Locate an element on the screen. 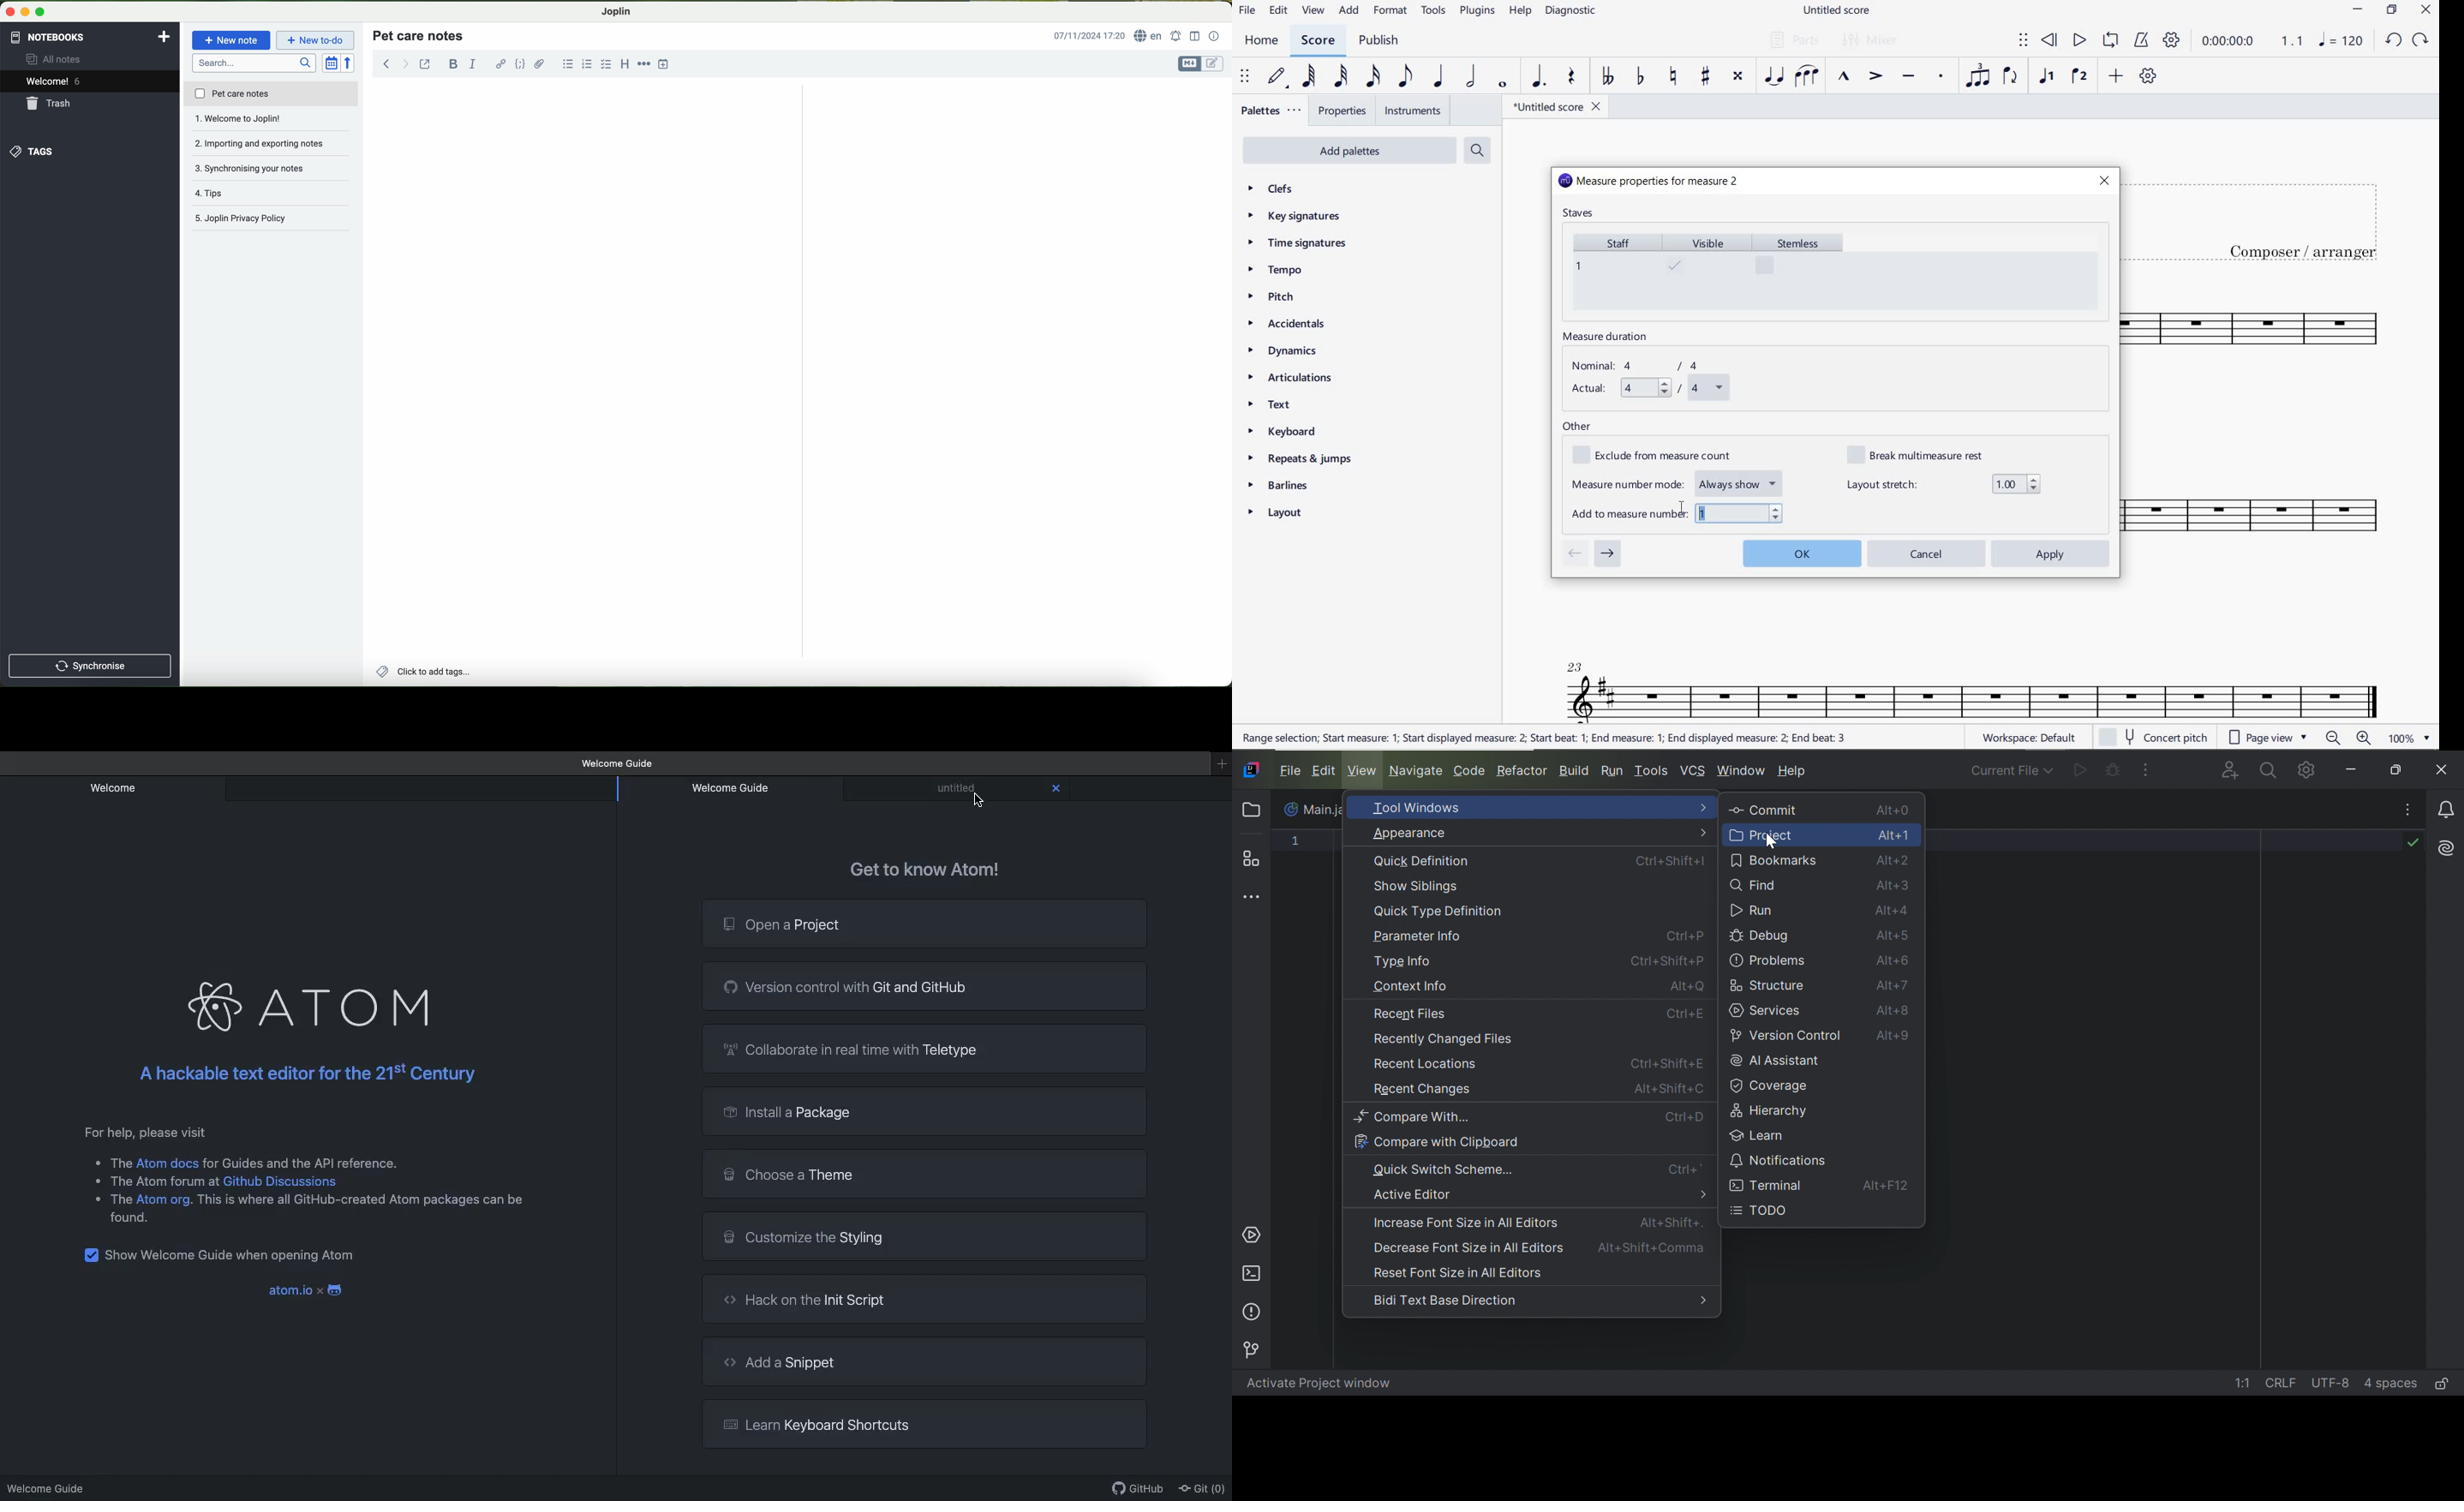 Image resolution: width=2464 pixels, height=1512 pixels. horizontal rule is located at coordinates (644, 63).